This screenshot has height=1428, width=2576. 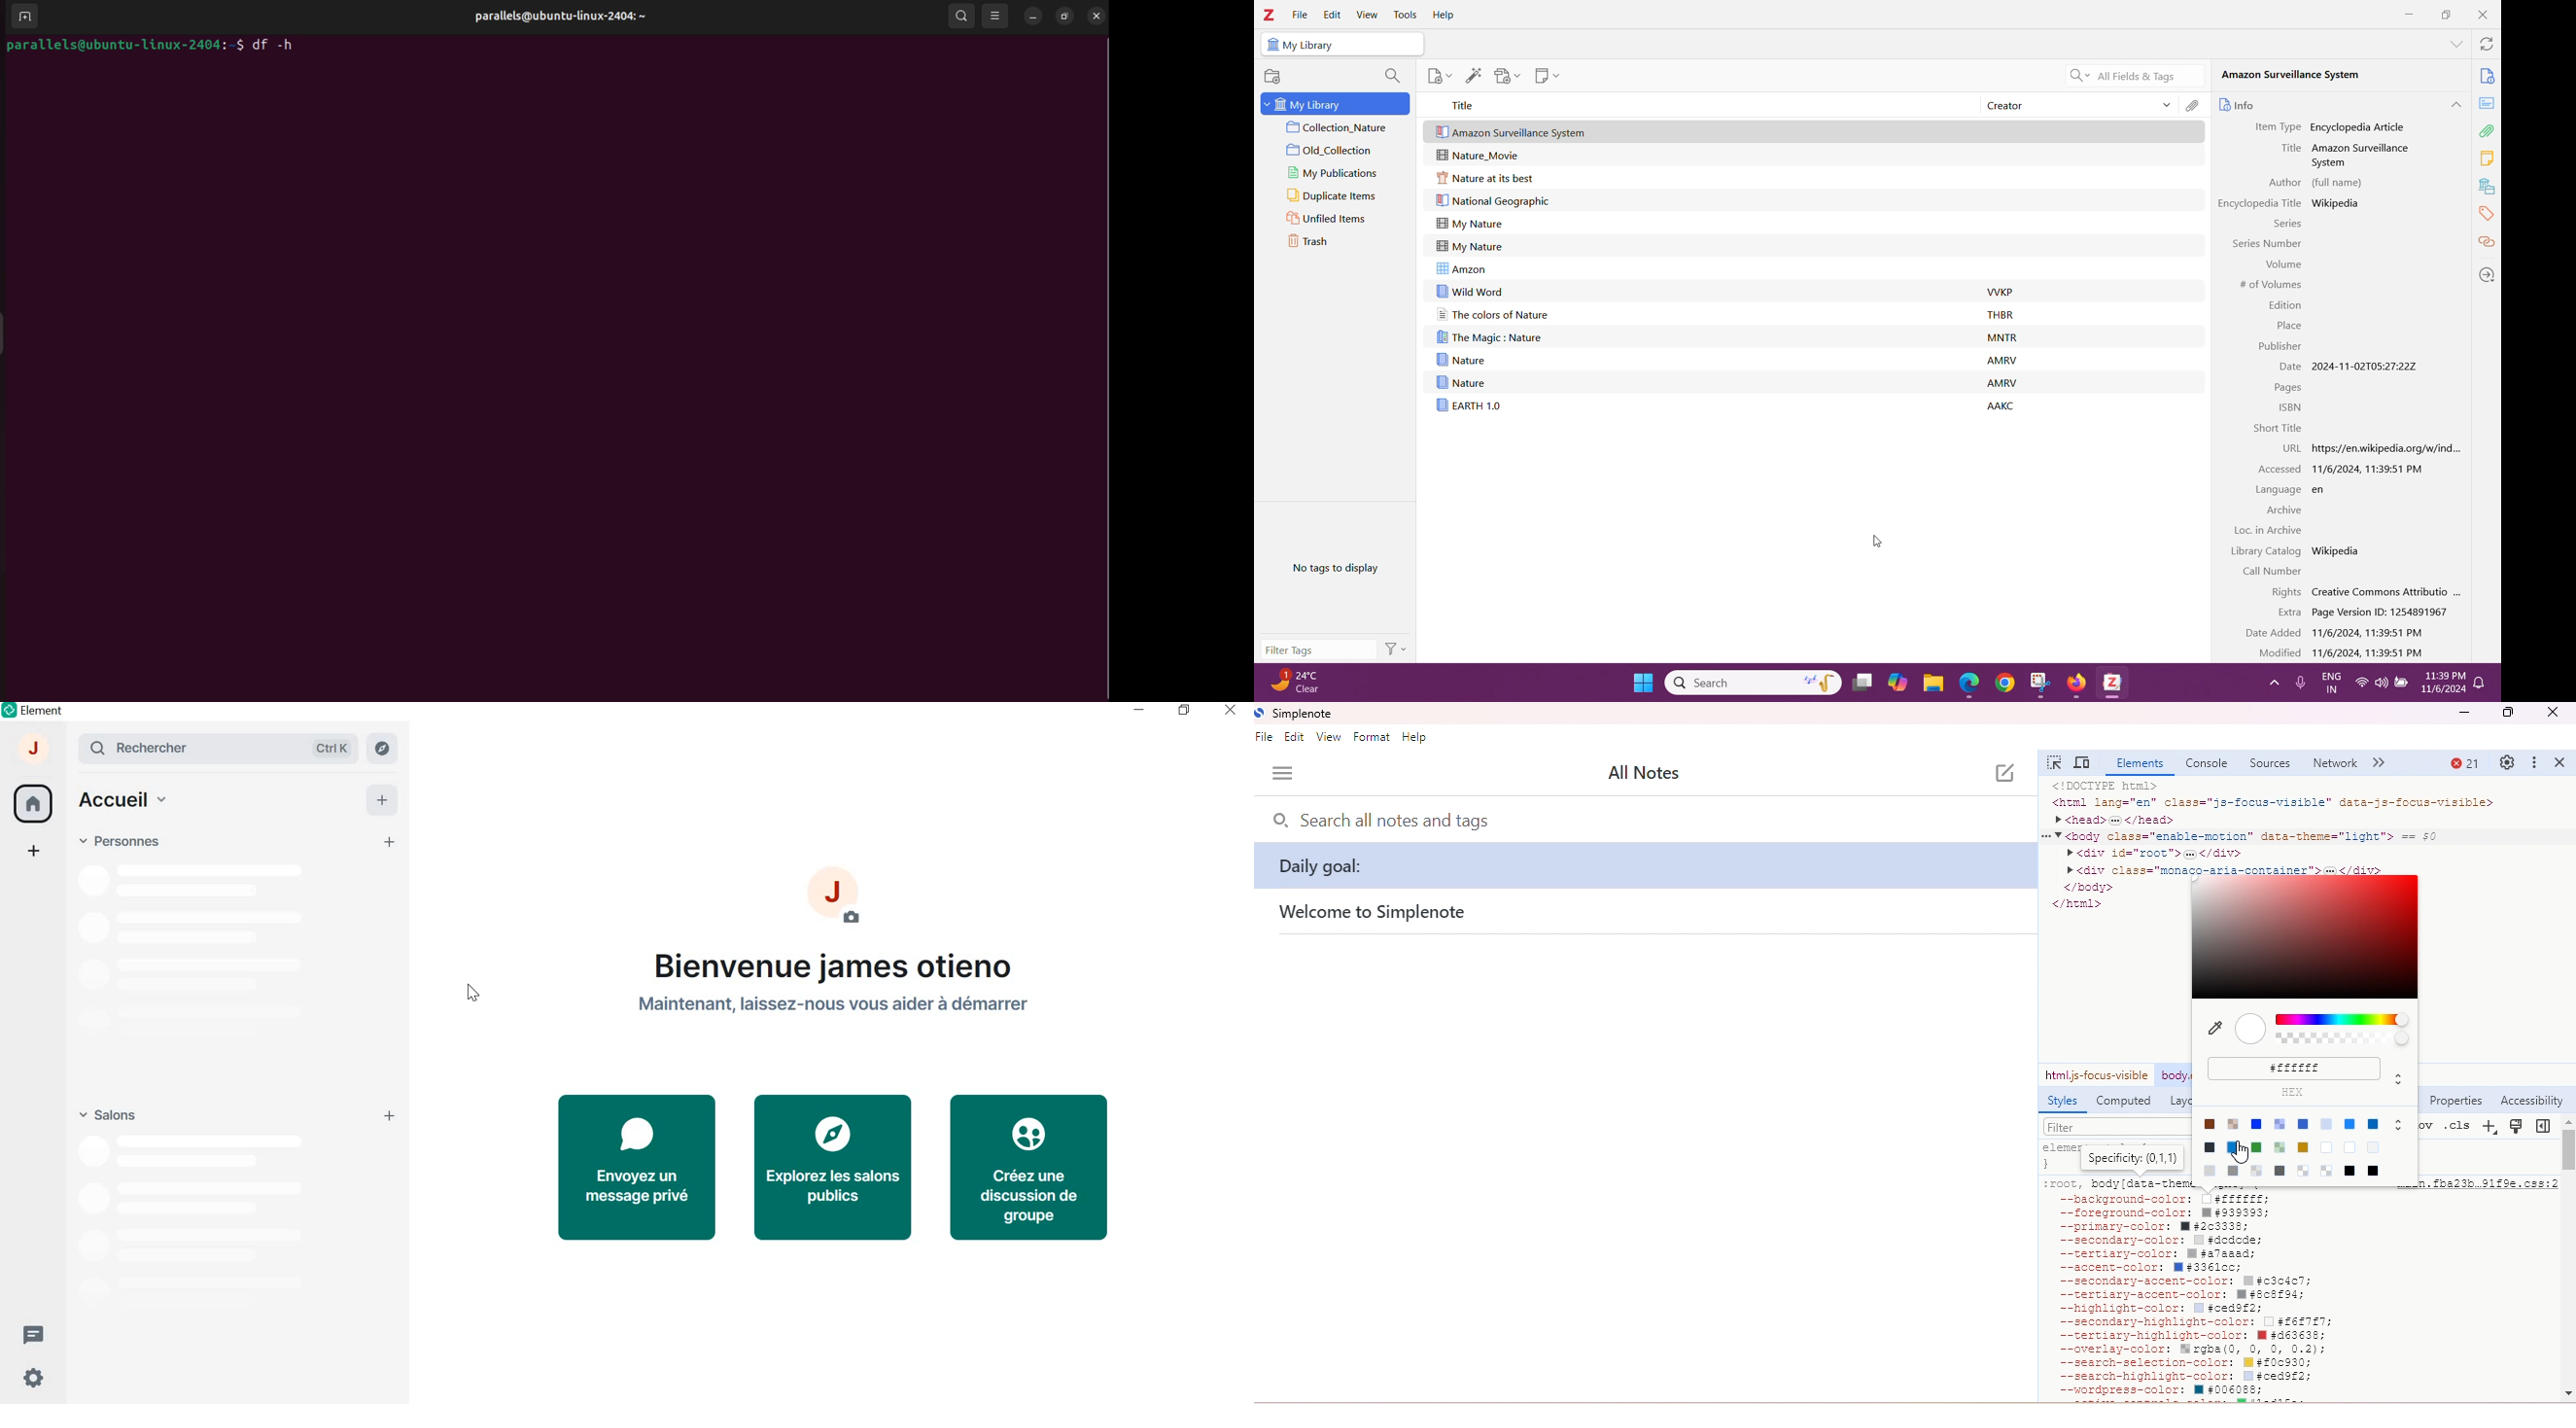 I want to click on My Library, so click(x=1342, y=43).